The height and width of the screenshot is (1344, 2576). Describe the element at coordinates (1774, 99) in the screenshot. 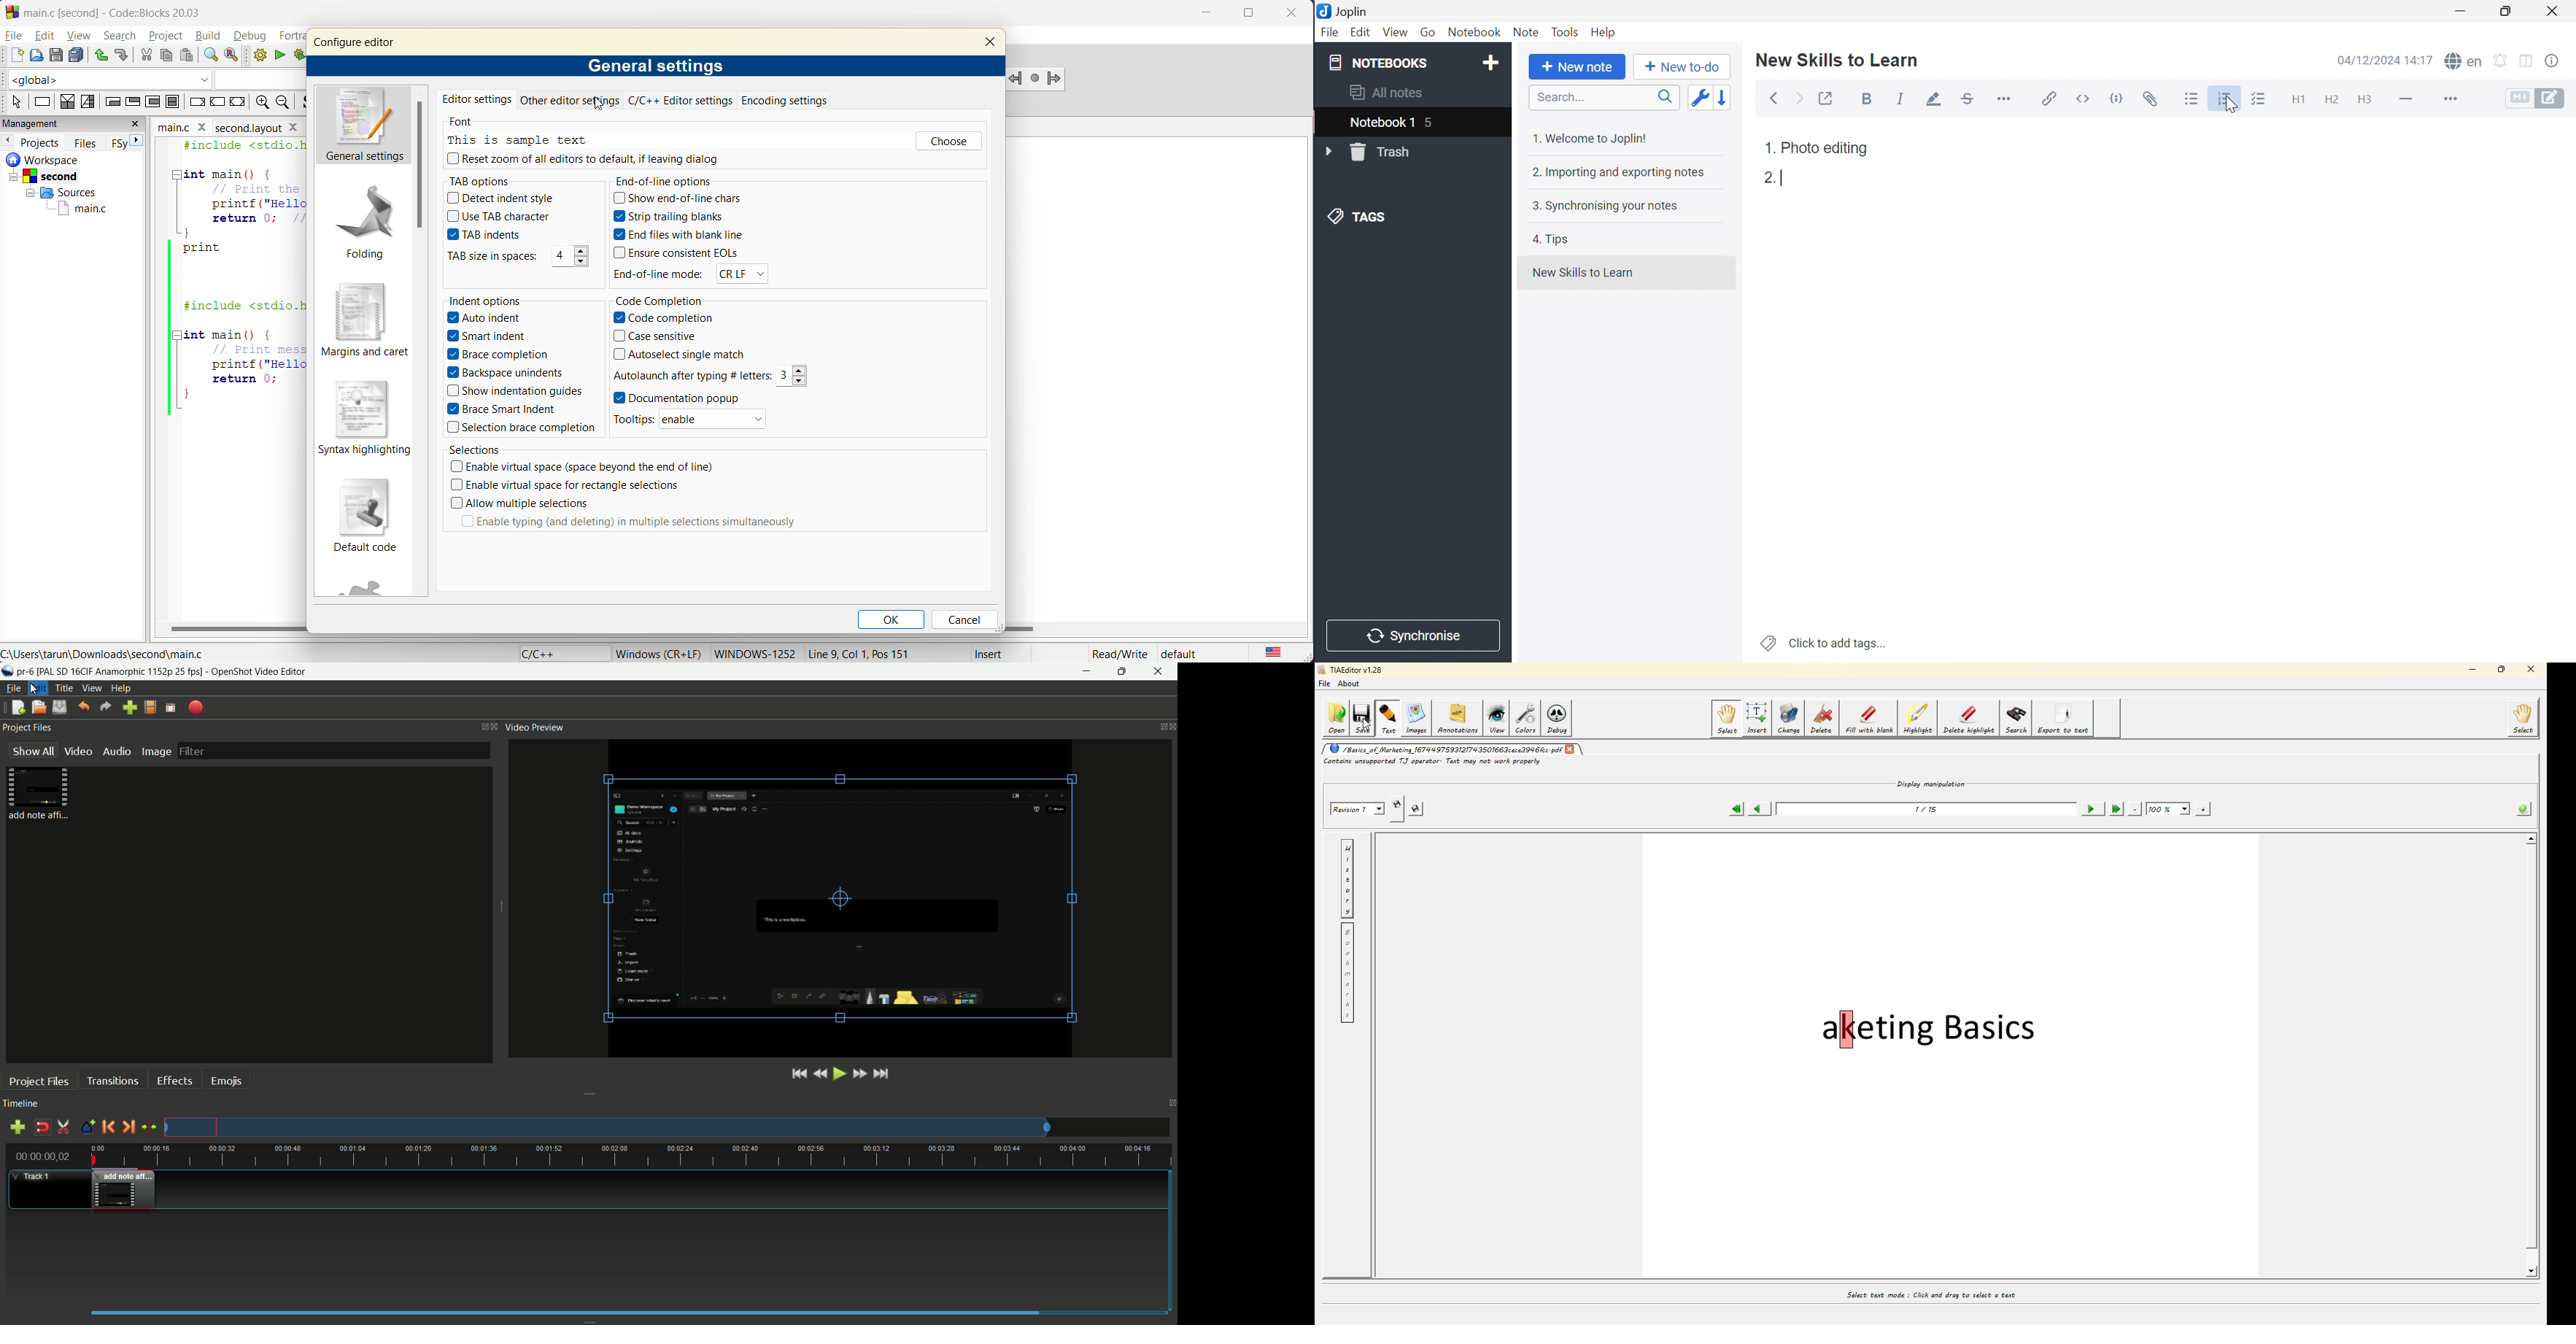

I see `Back` at that location.